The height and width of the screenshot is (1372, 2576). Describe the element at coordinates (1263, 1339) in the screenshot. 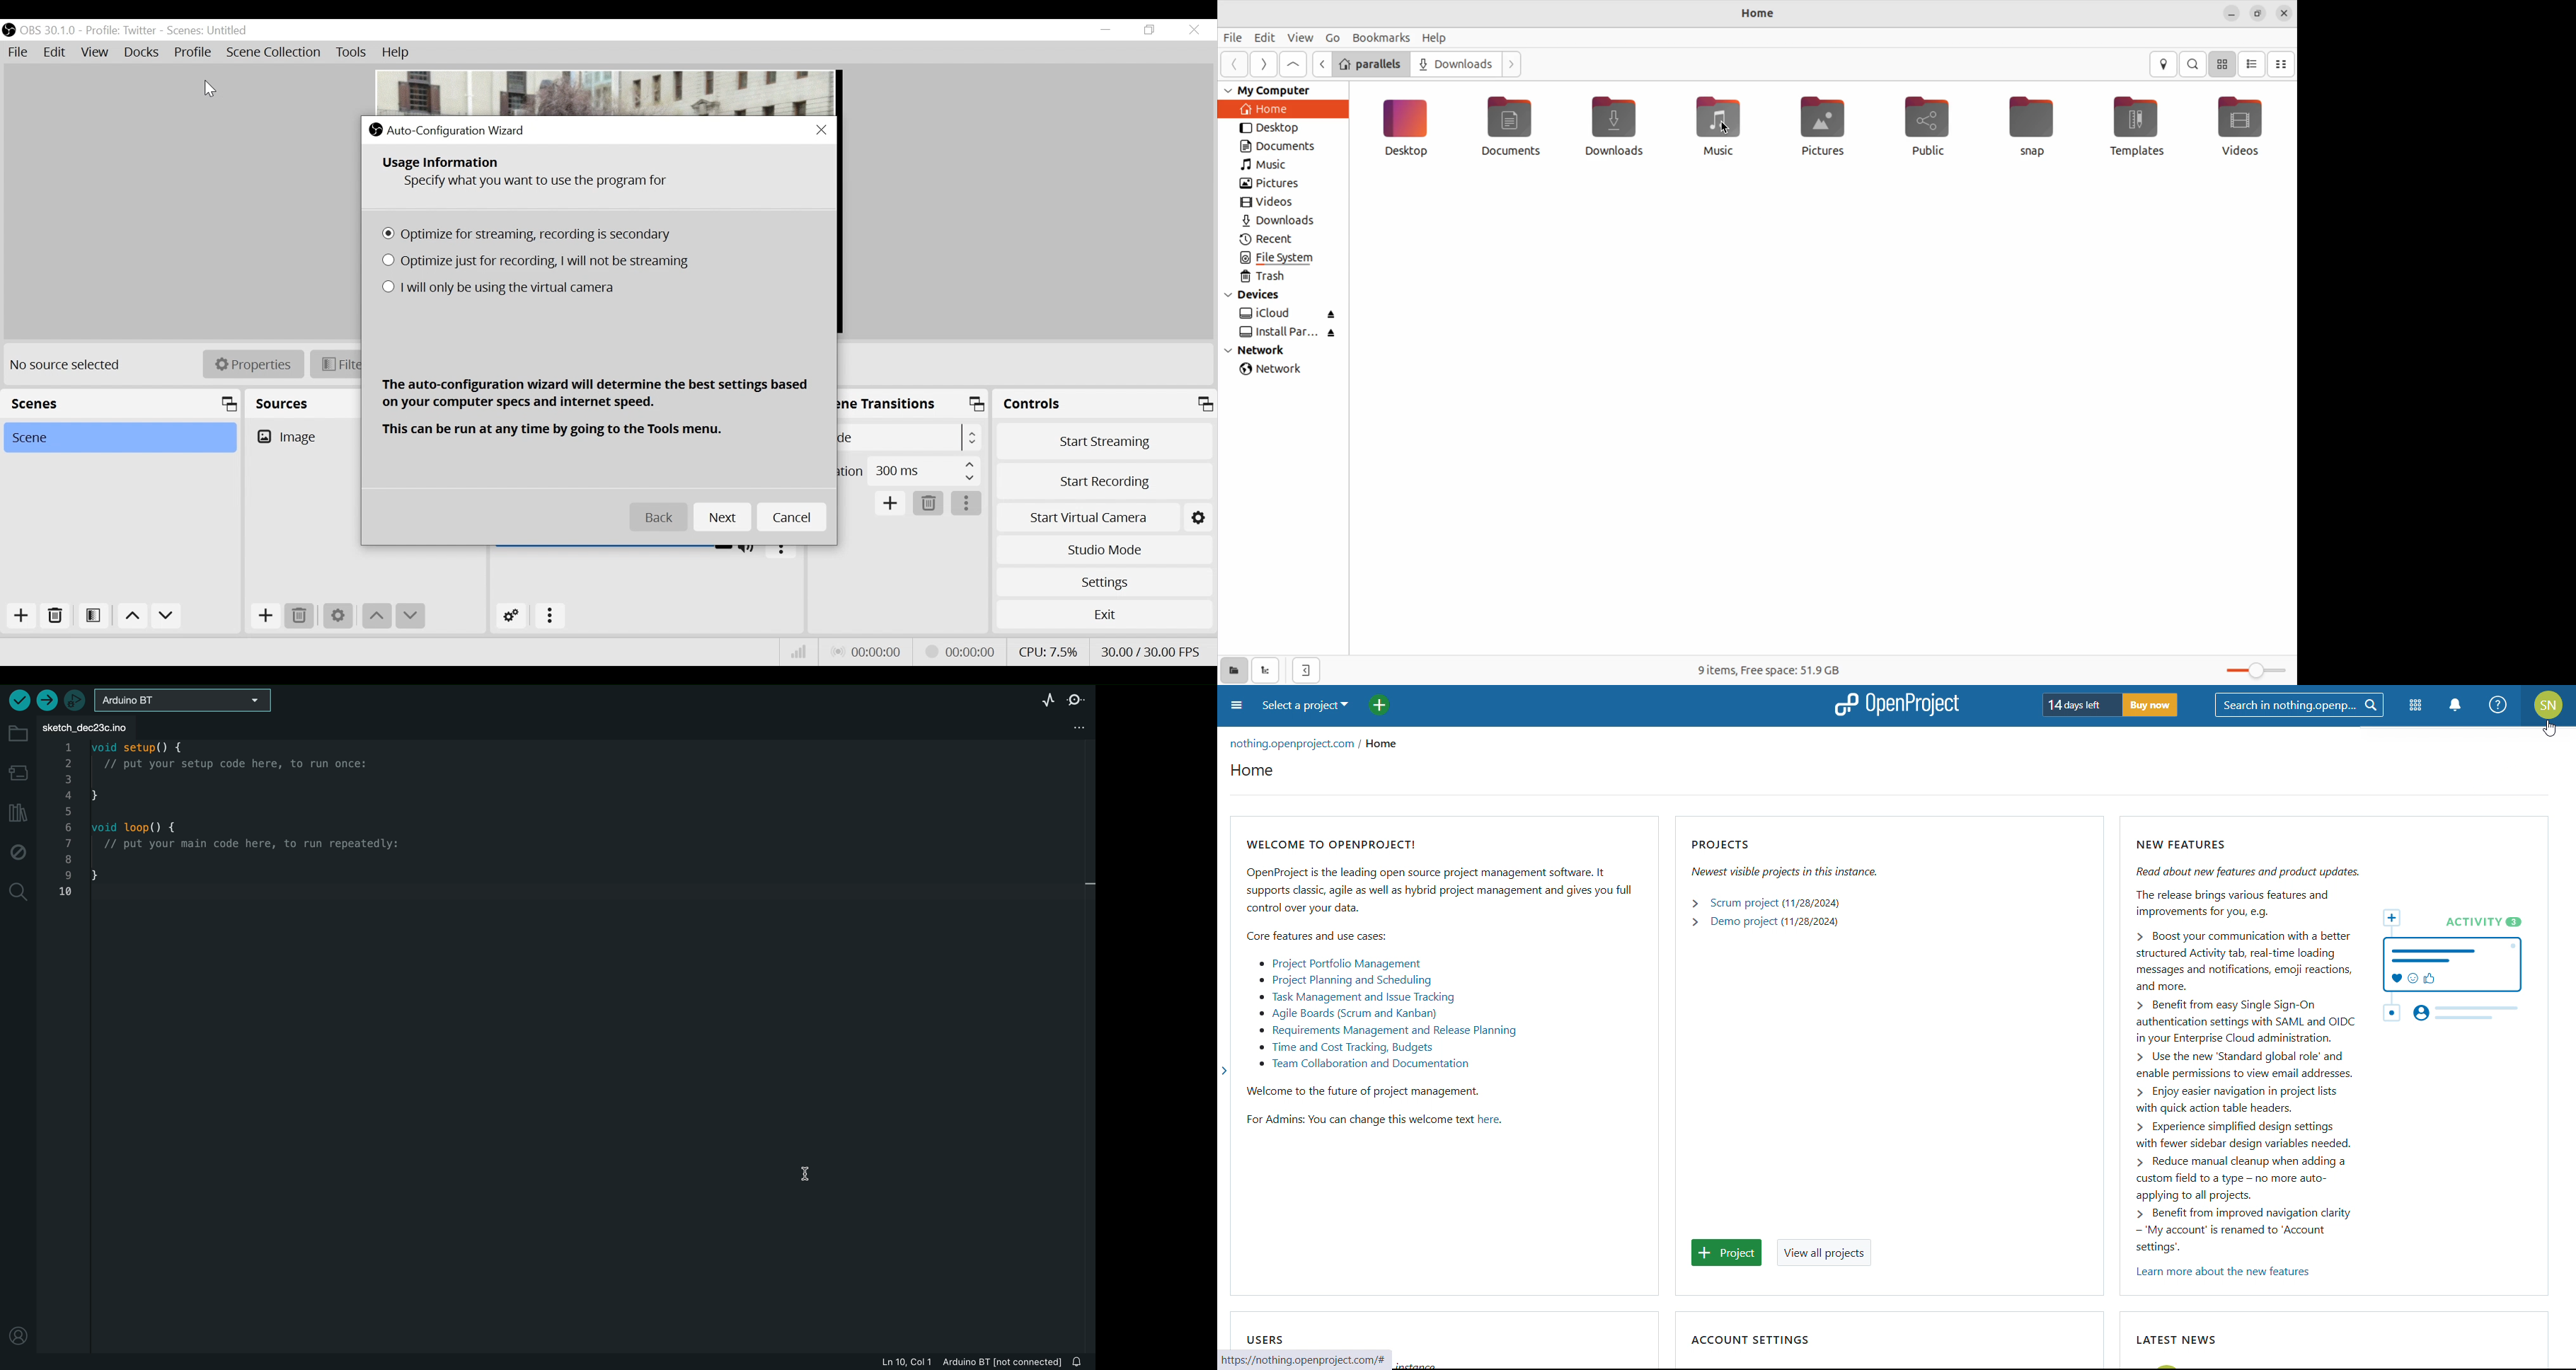

I see `users` at that location.